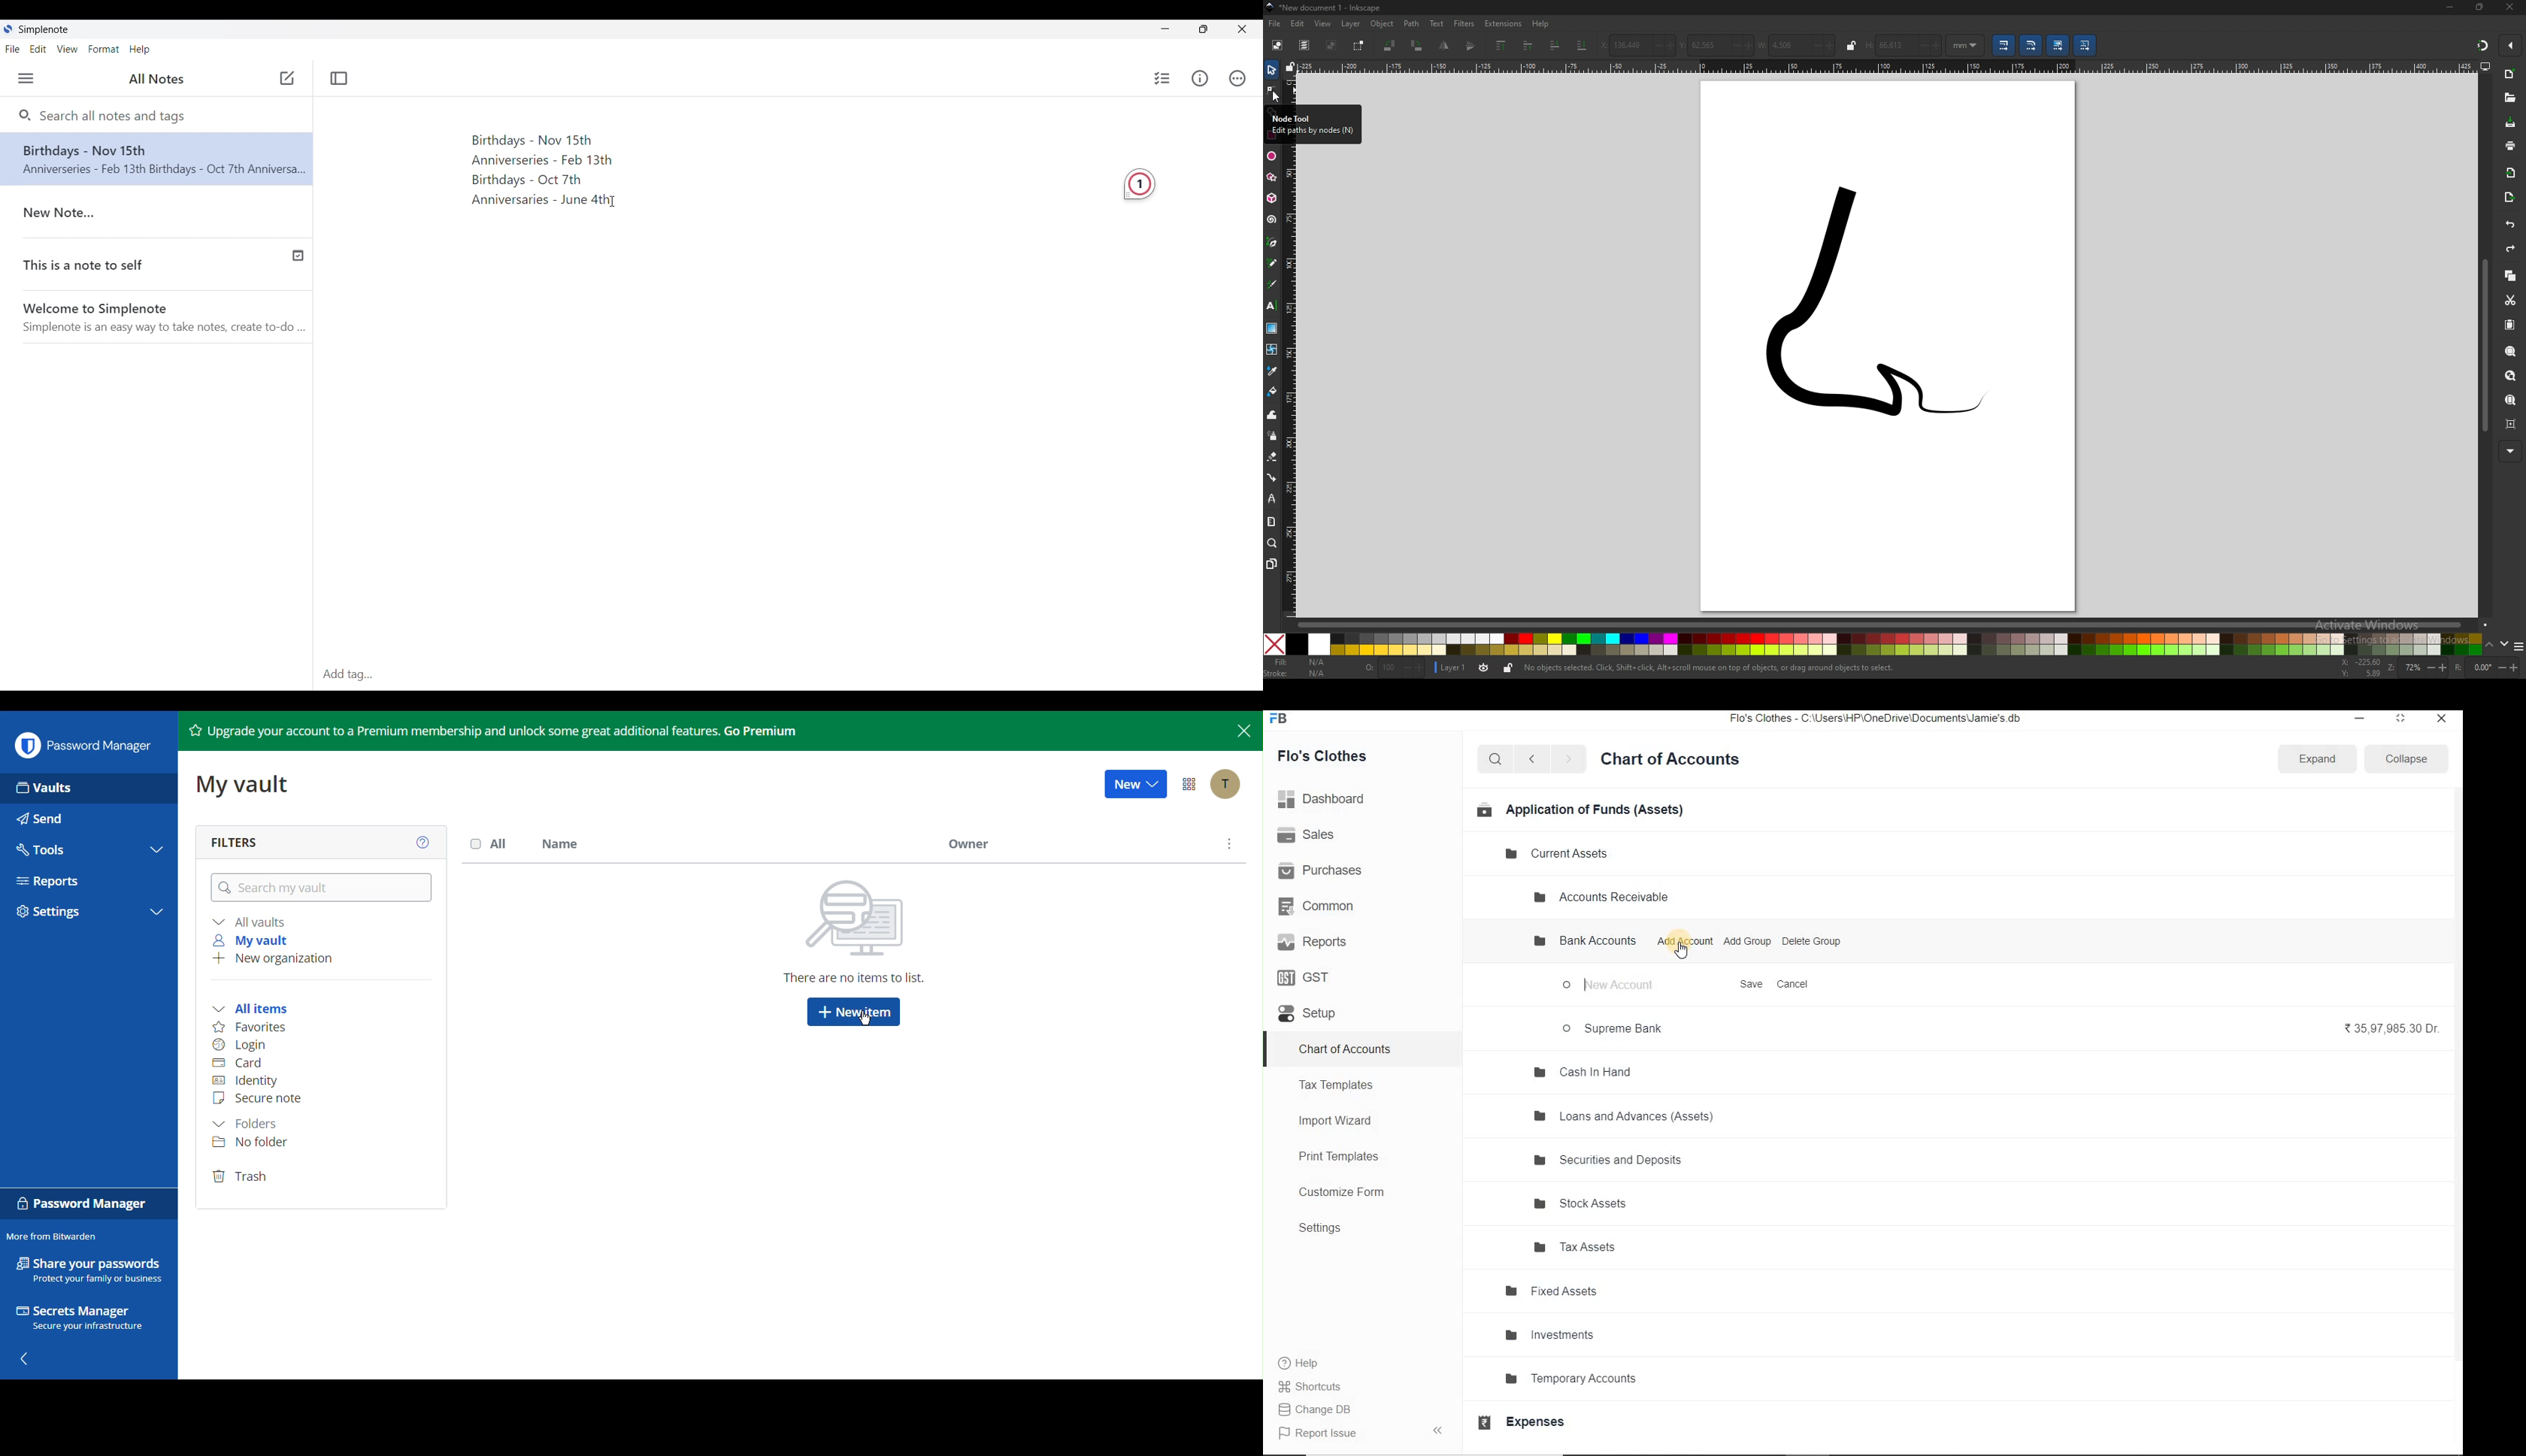  I want to click on connector, so click(1272, 478).